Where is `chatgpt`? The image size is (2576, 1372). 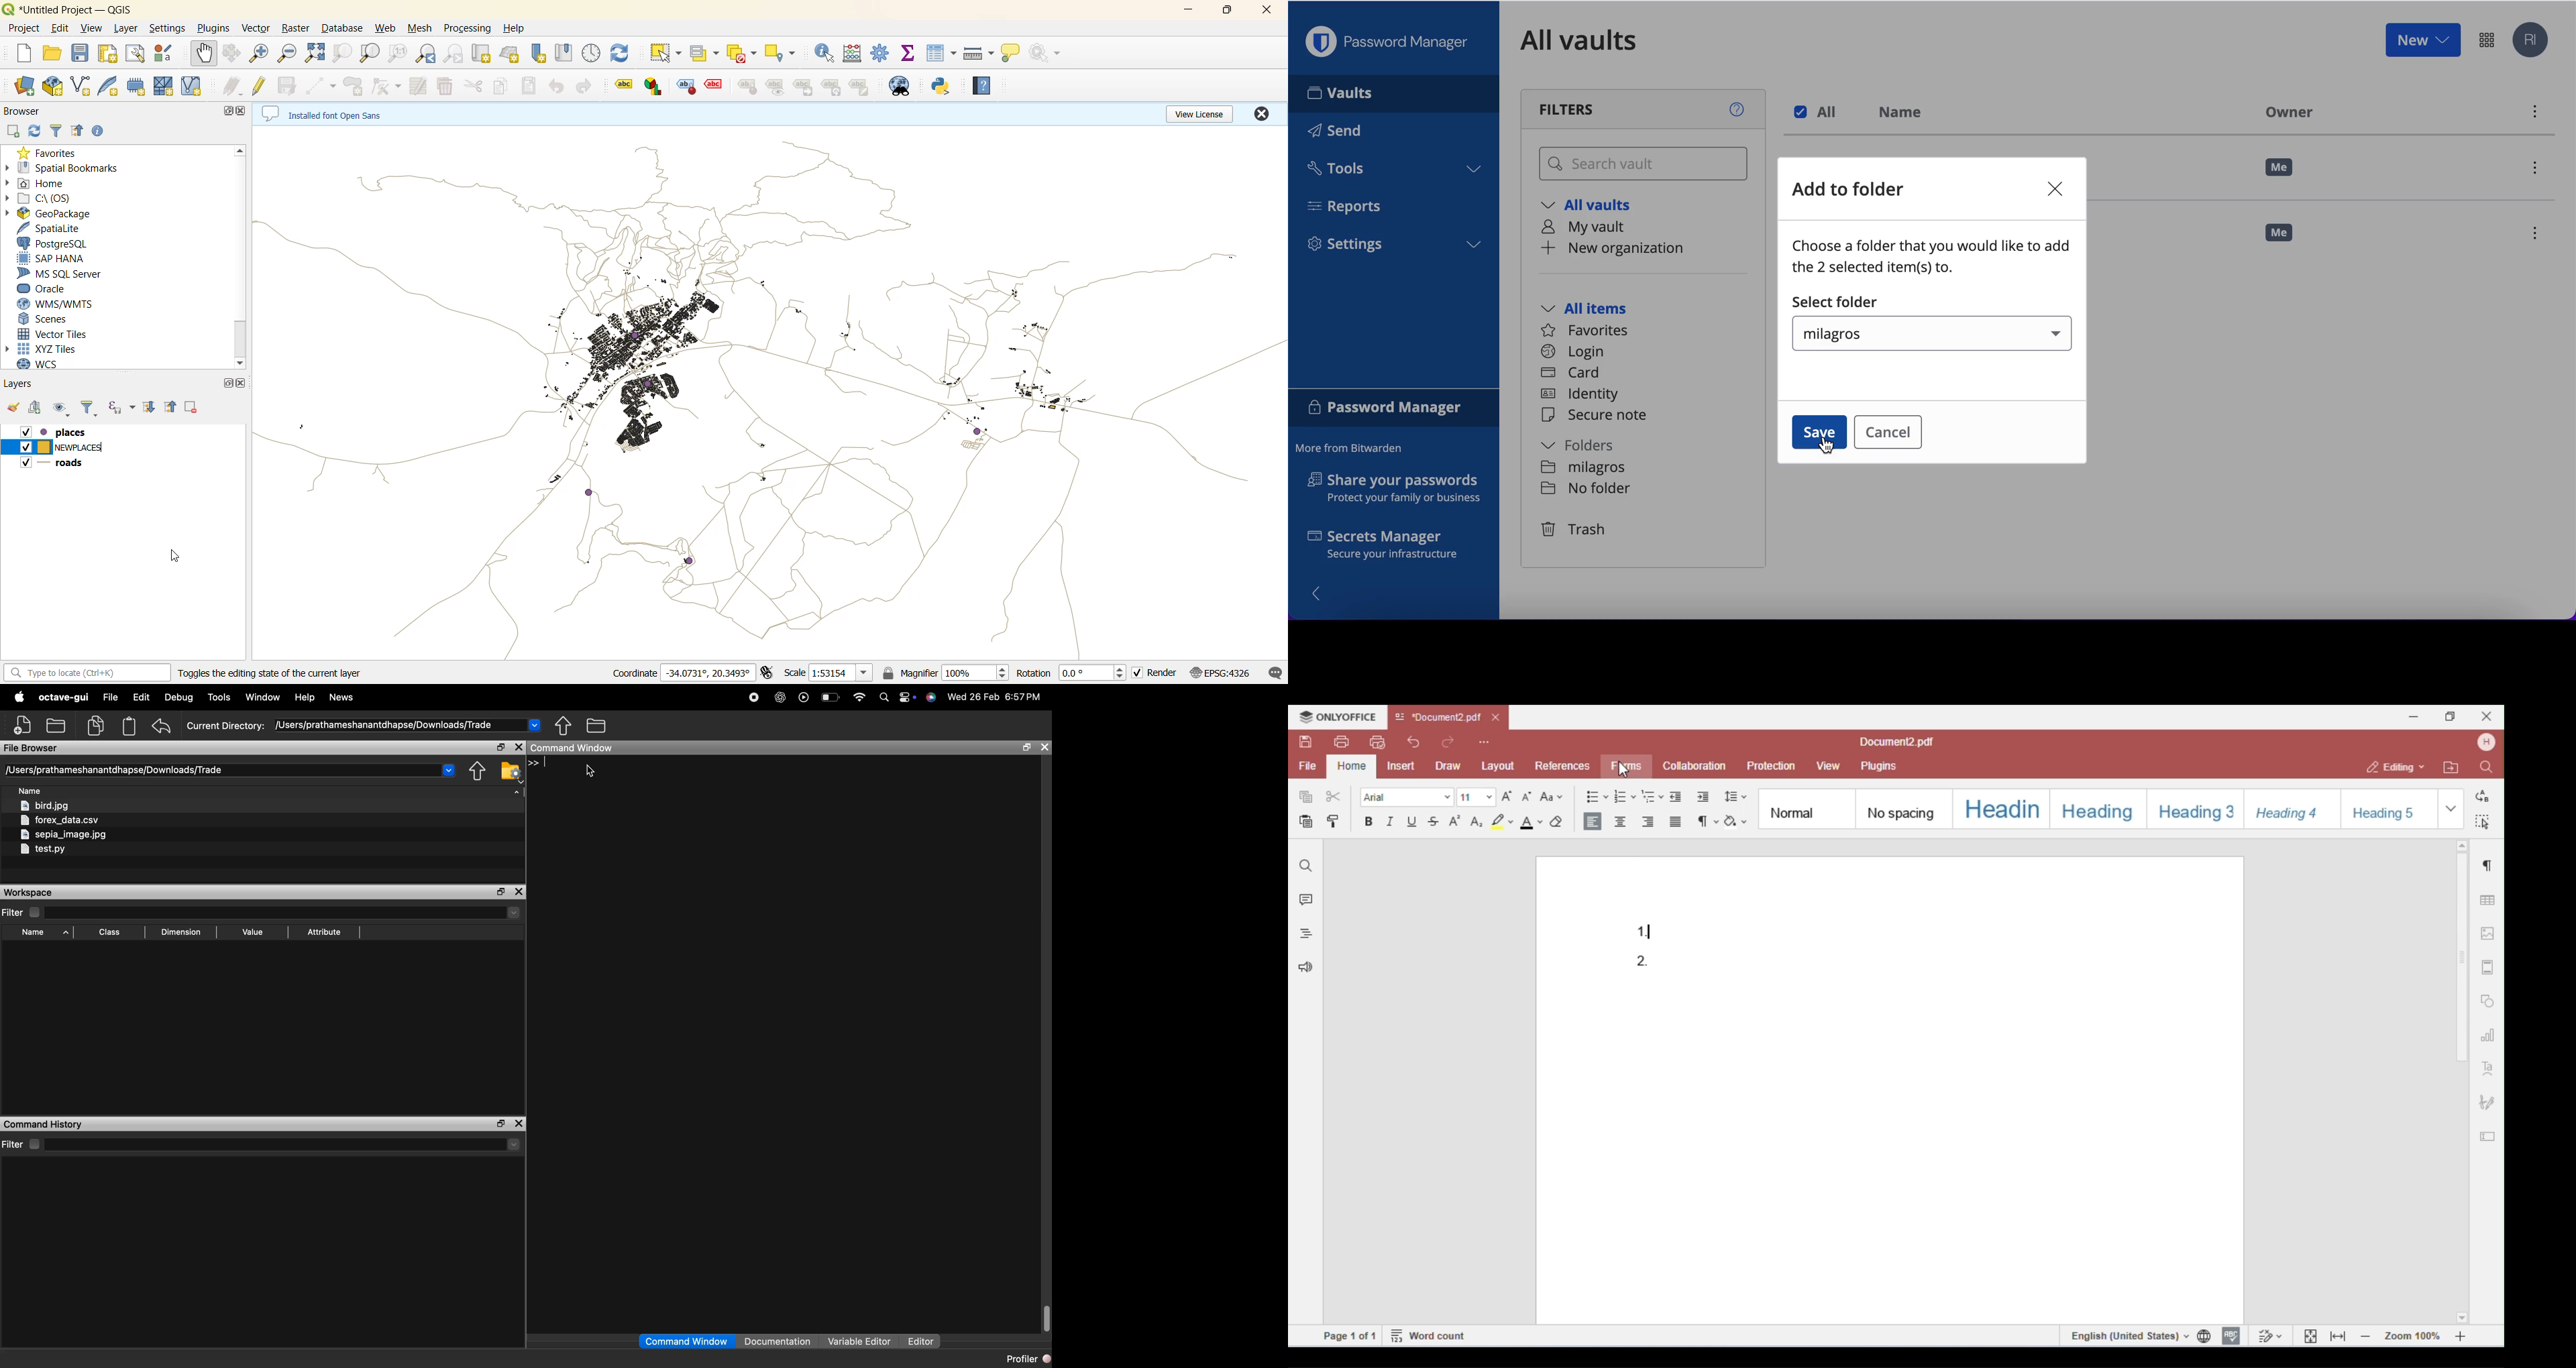
chatgpt is located at coordinates (782, 697).